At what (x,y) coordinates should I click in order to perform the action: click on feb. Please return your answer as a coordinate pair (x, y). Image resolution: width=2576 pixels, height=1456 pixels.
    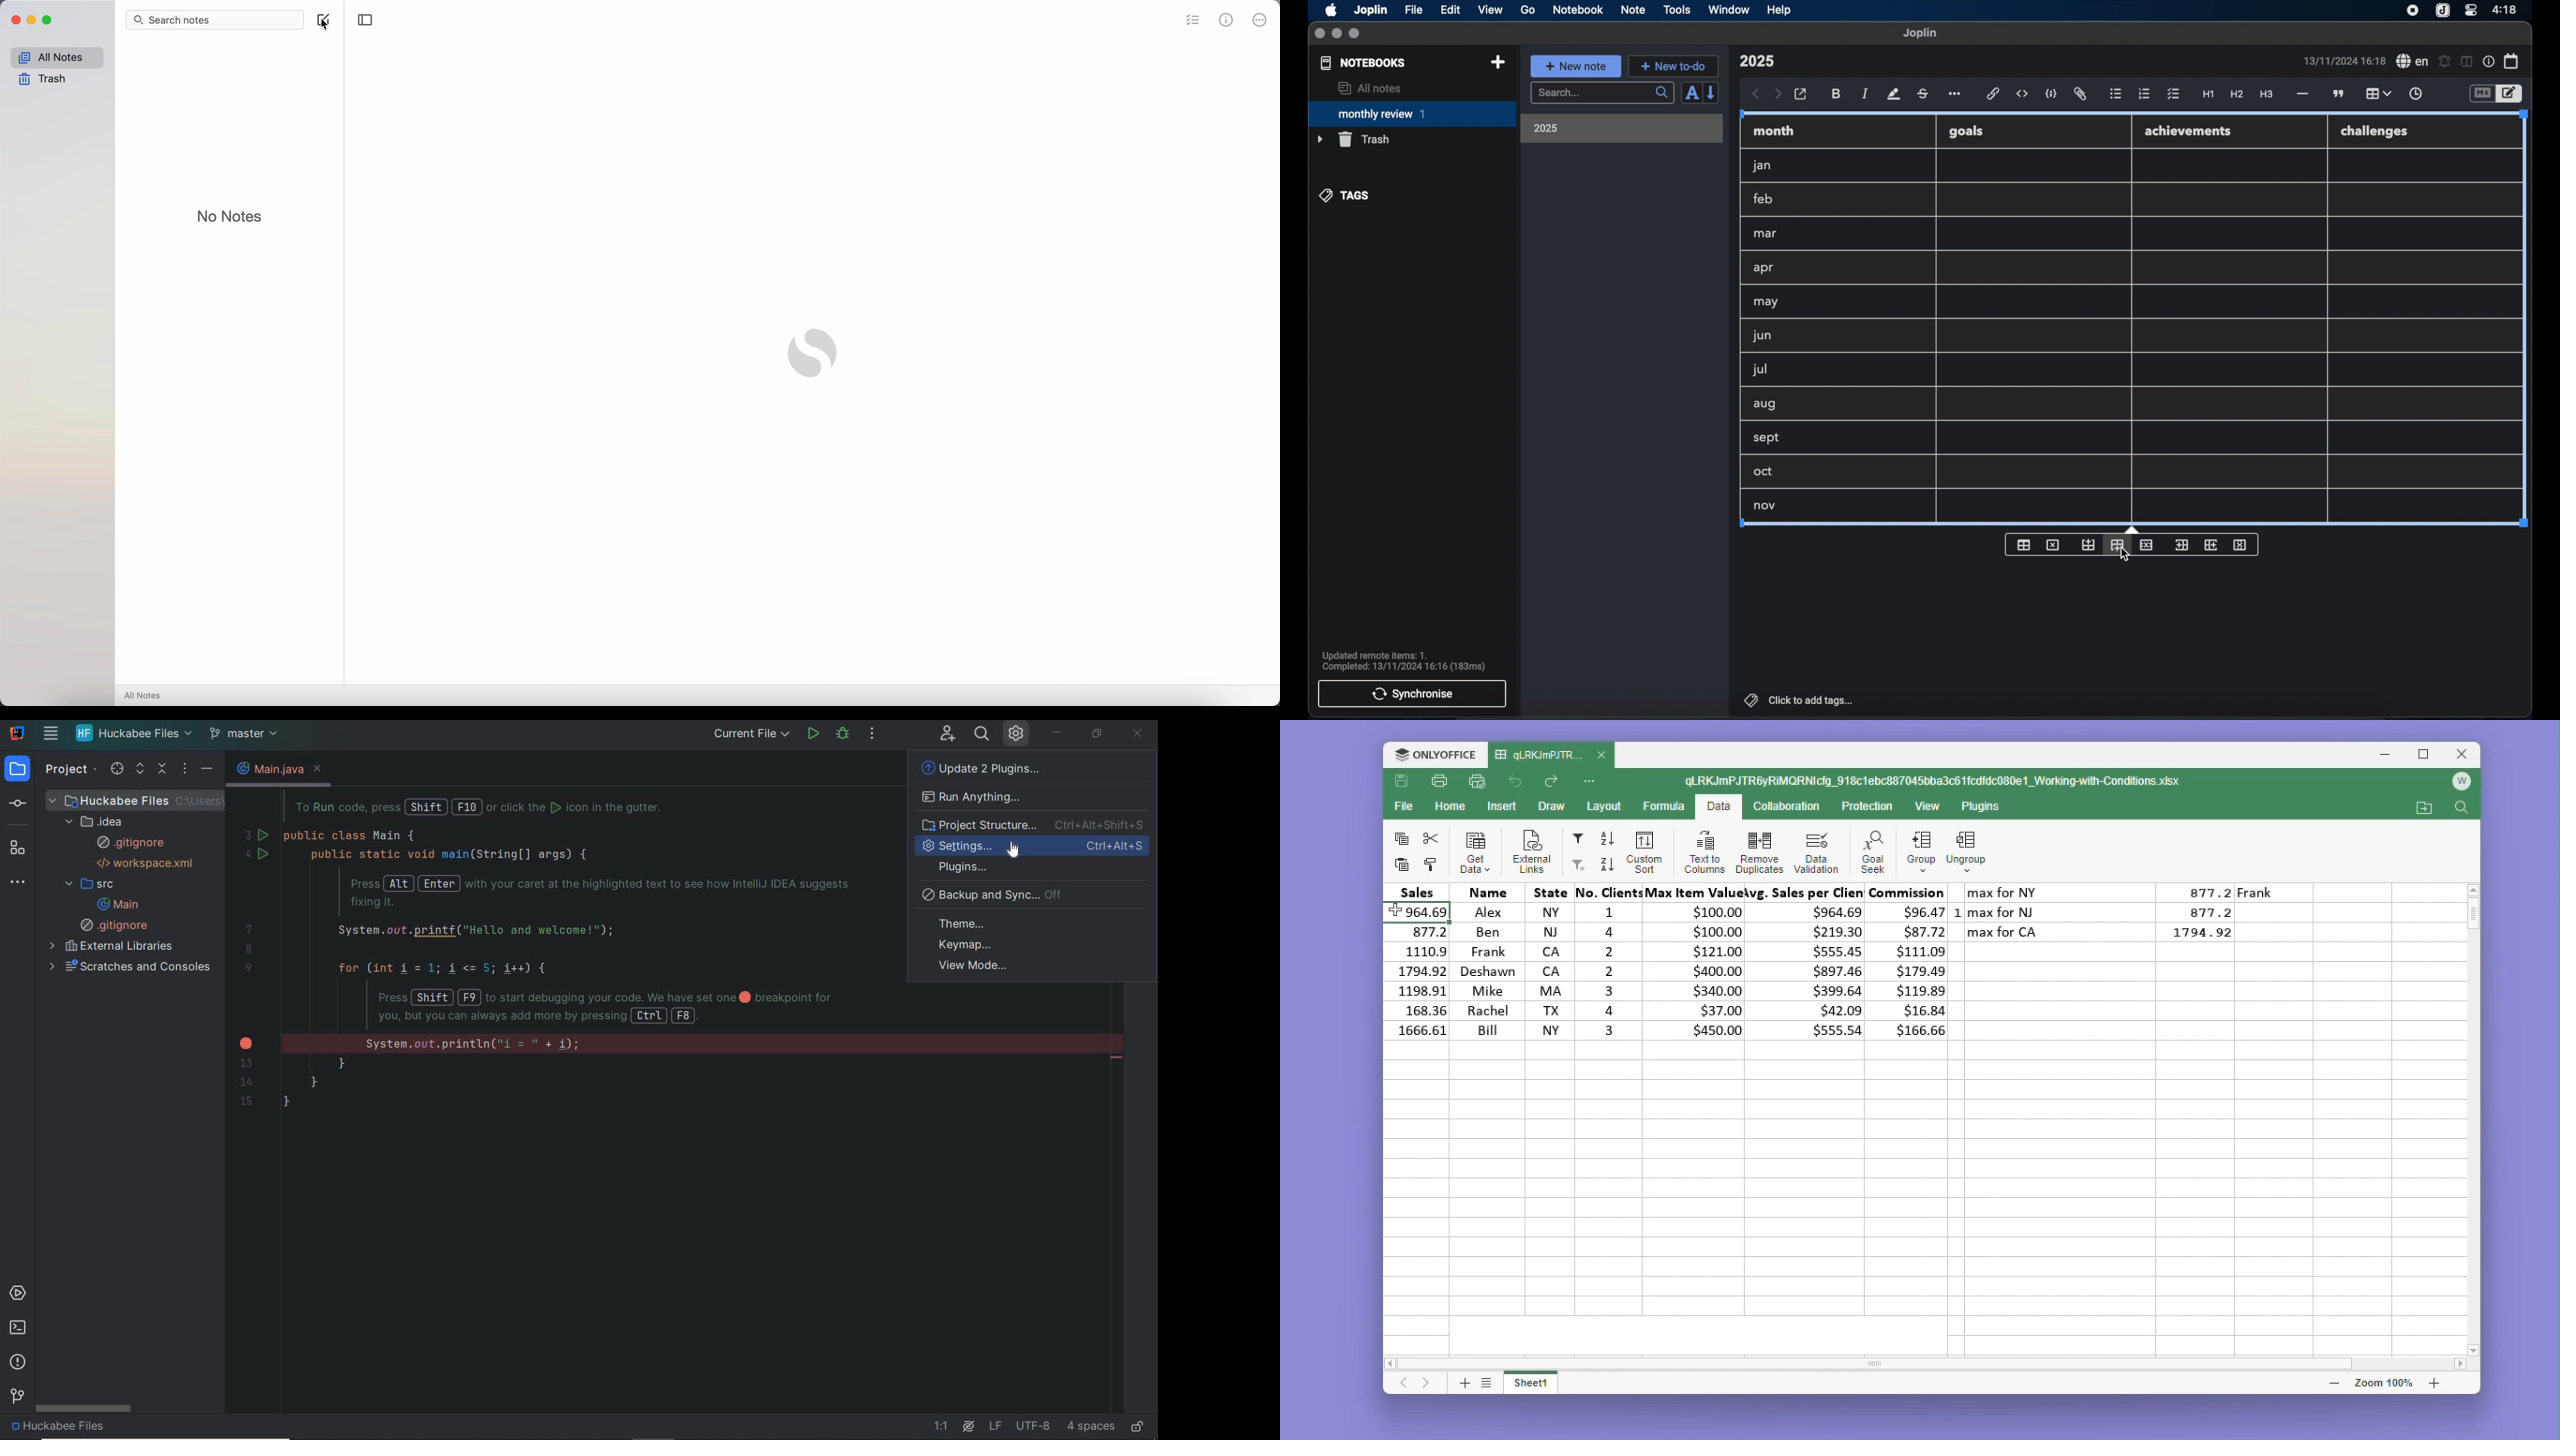
    Looking at the image, I should click on (1764, 199).